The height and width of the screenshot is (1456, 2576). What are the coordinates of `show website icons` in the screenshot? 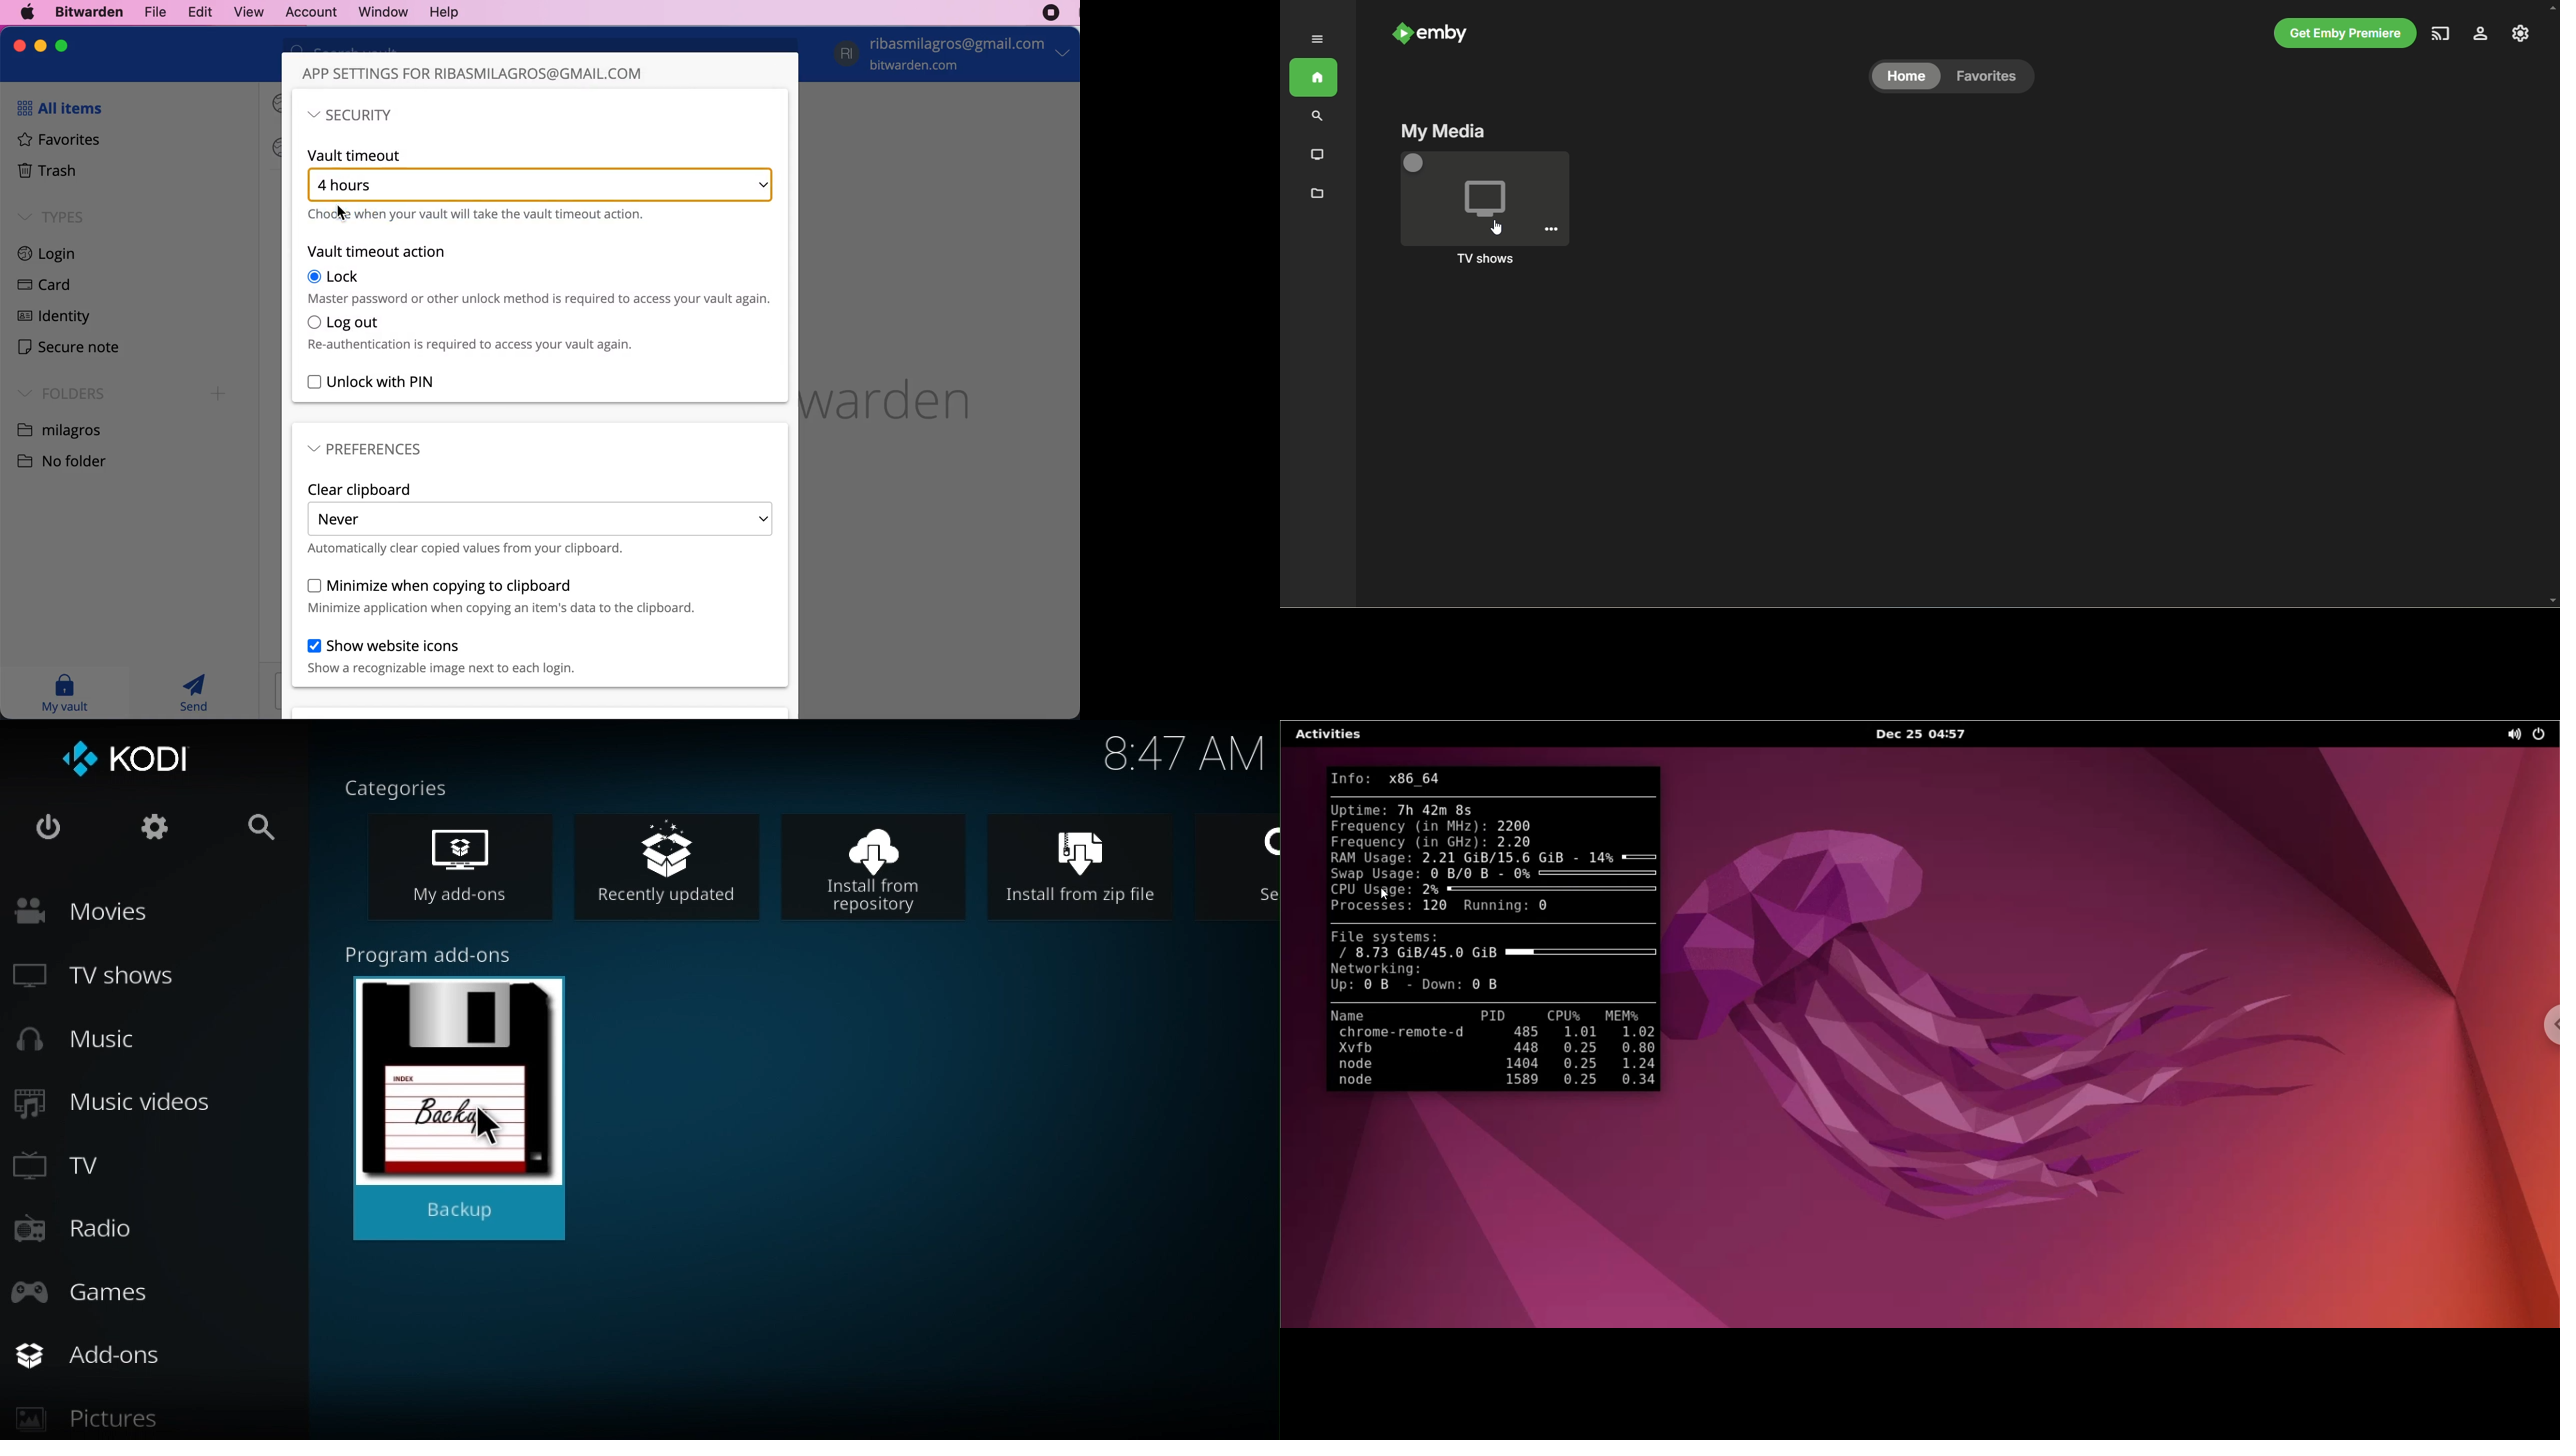 It's located at (441, 657).